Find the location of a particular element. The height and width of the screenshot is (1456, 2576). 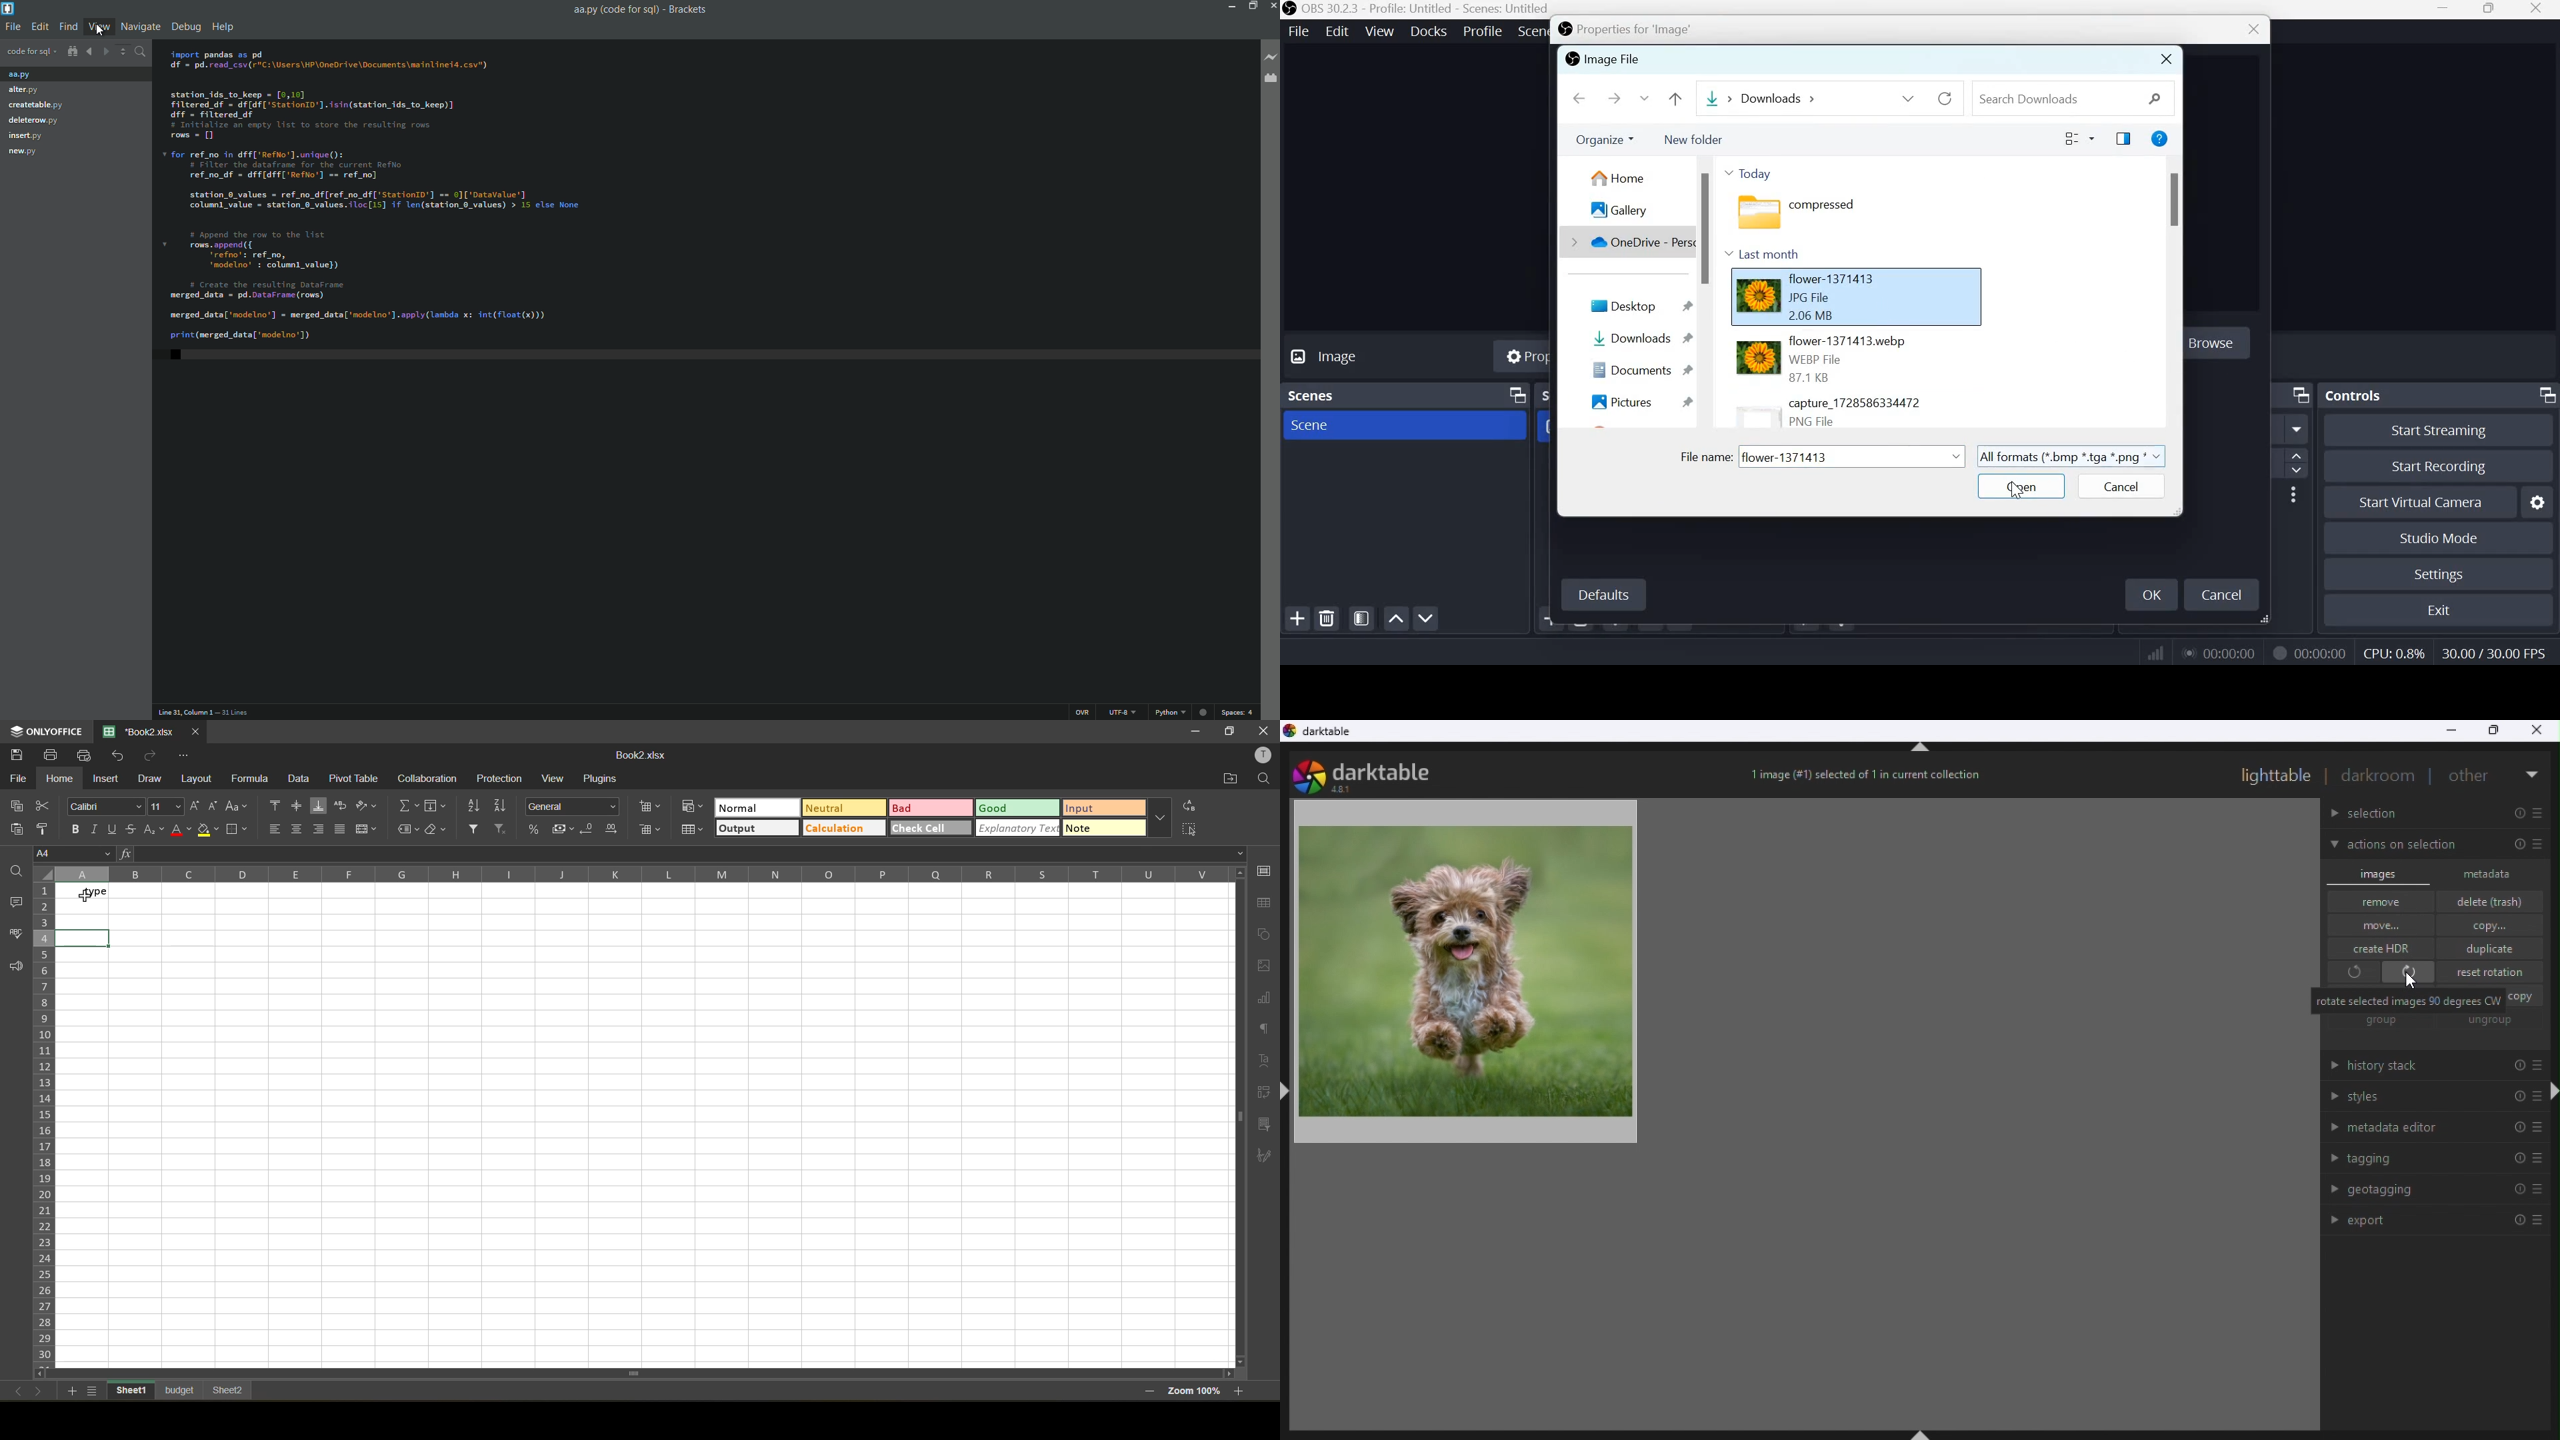

new.py is located at coordinates (21, 153).